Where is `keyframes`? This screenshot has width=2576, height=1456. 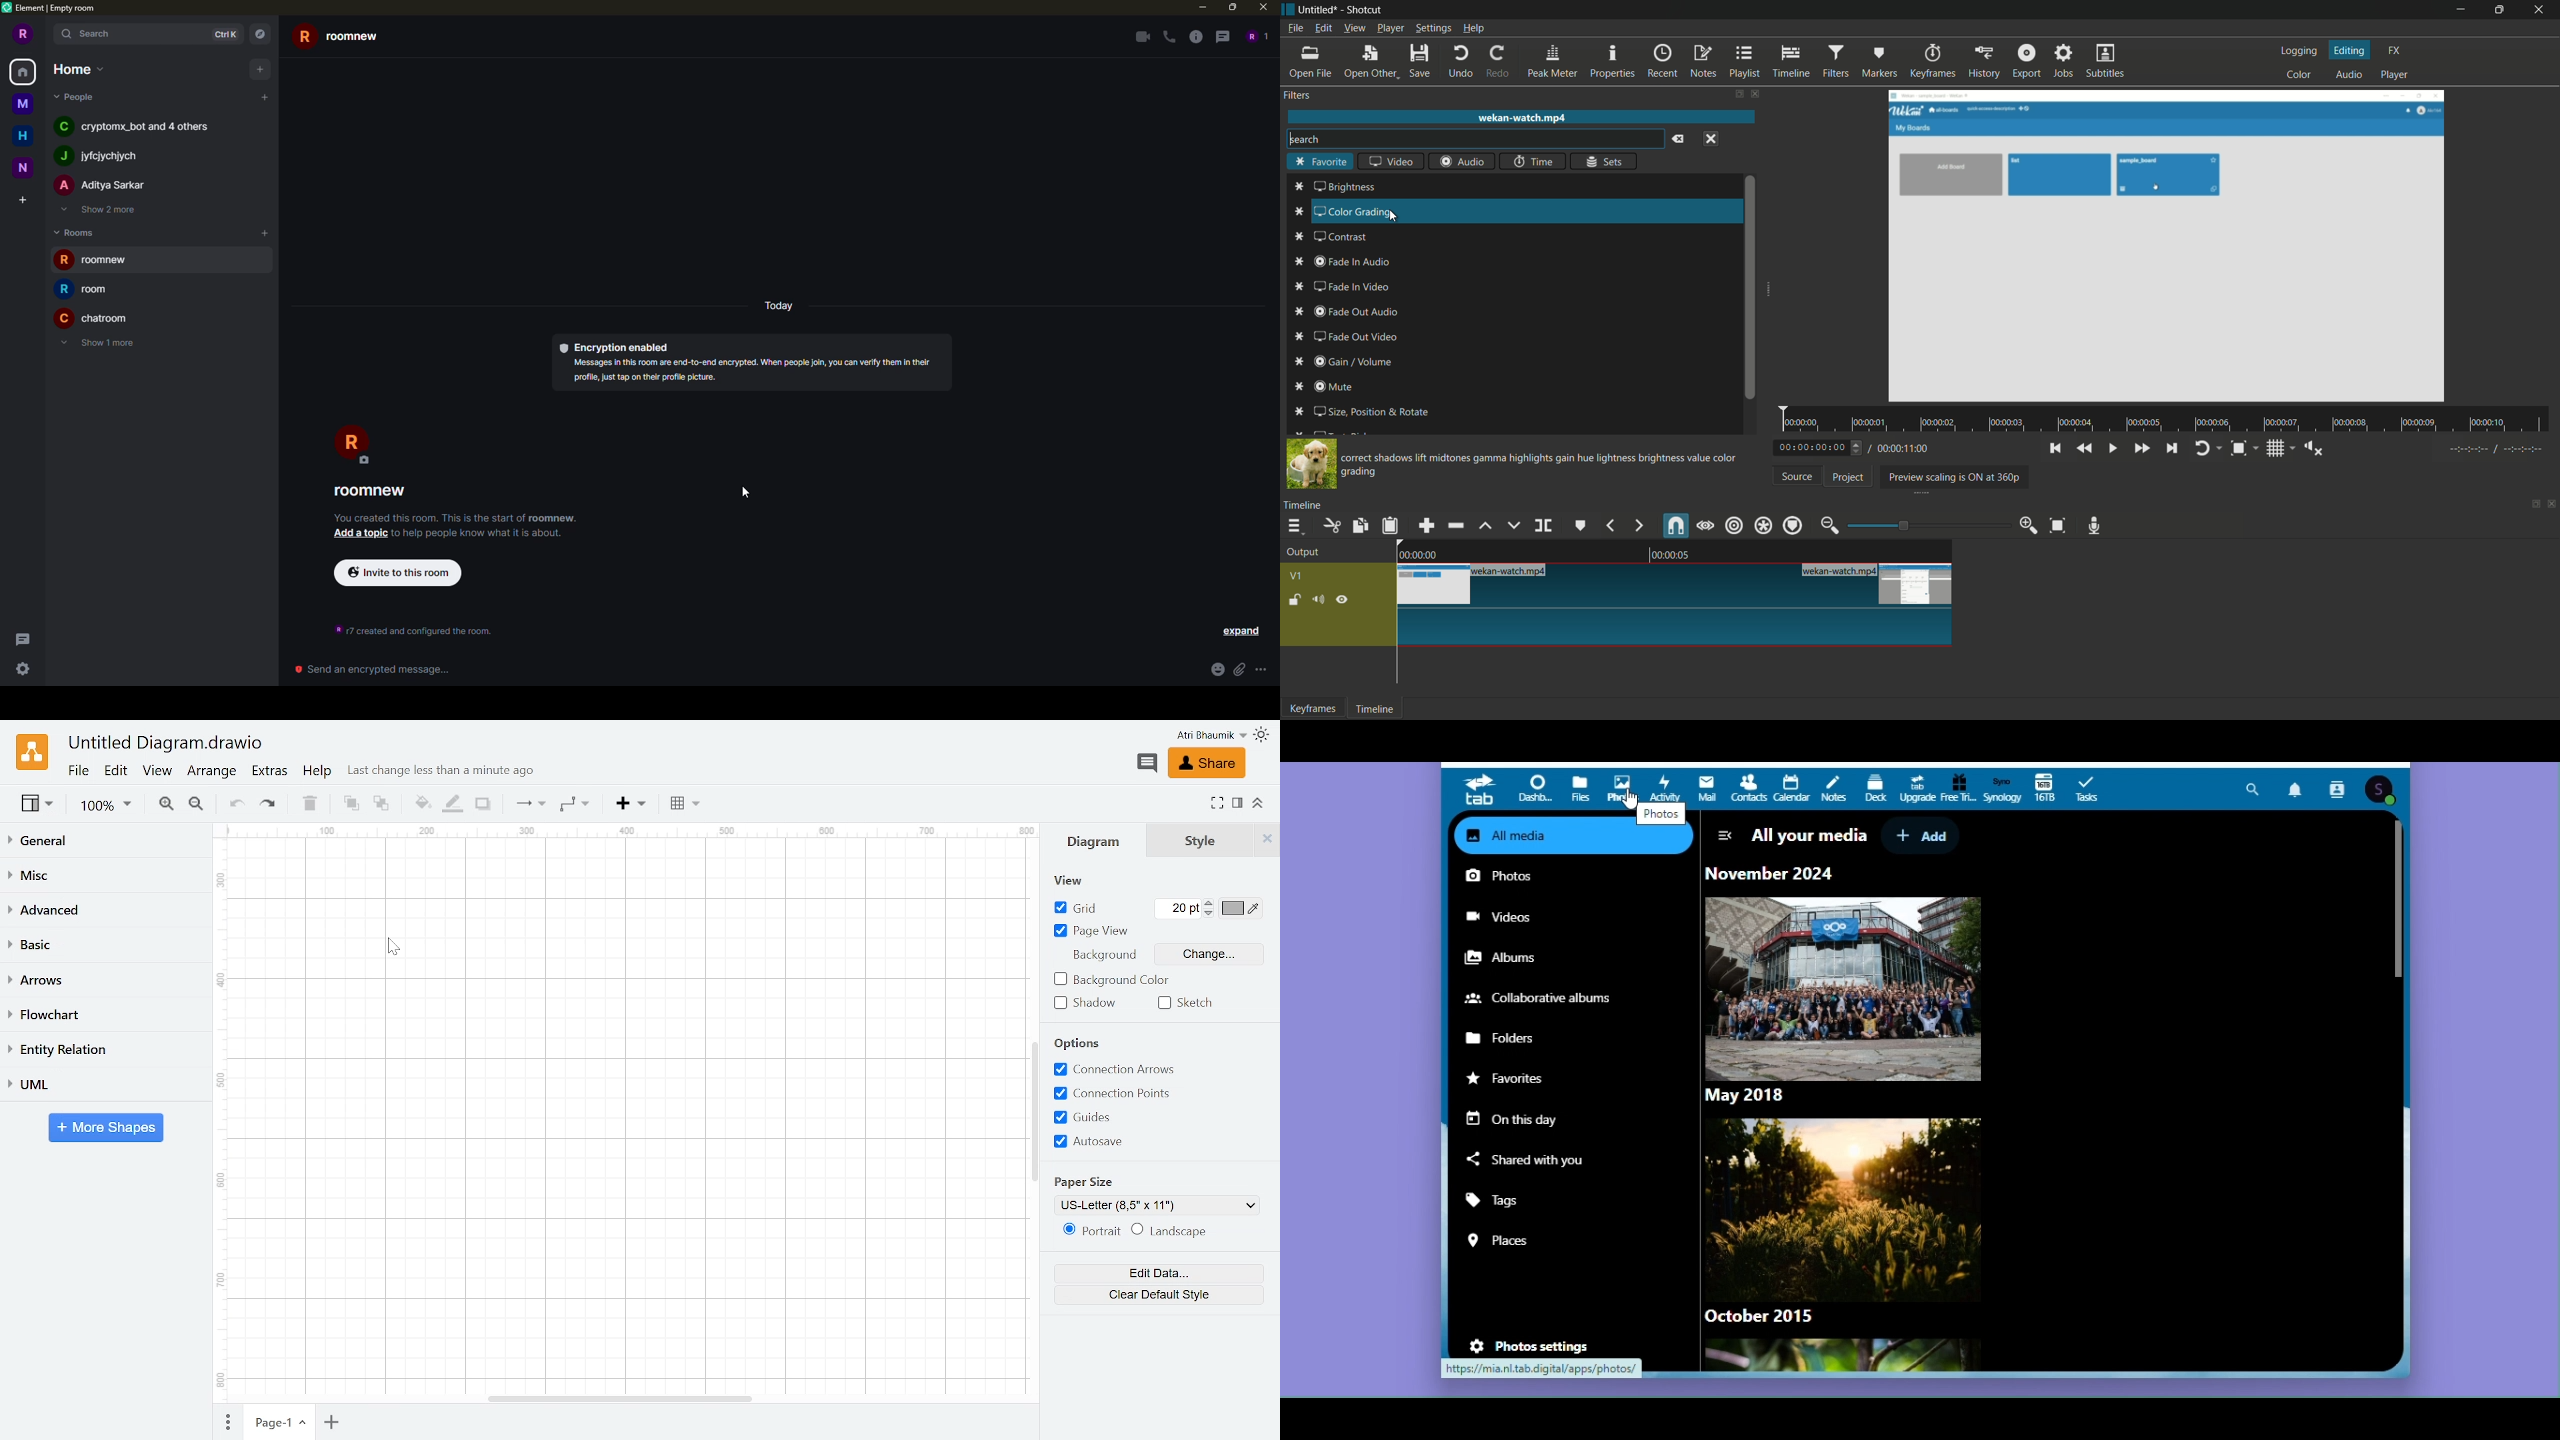 keyframes is located at coordinates (1313, 709).